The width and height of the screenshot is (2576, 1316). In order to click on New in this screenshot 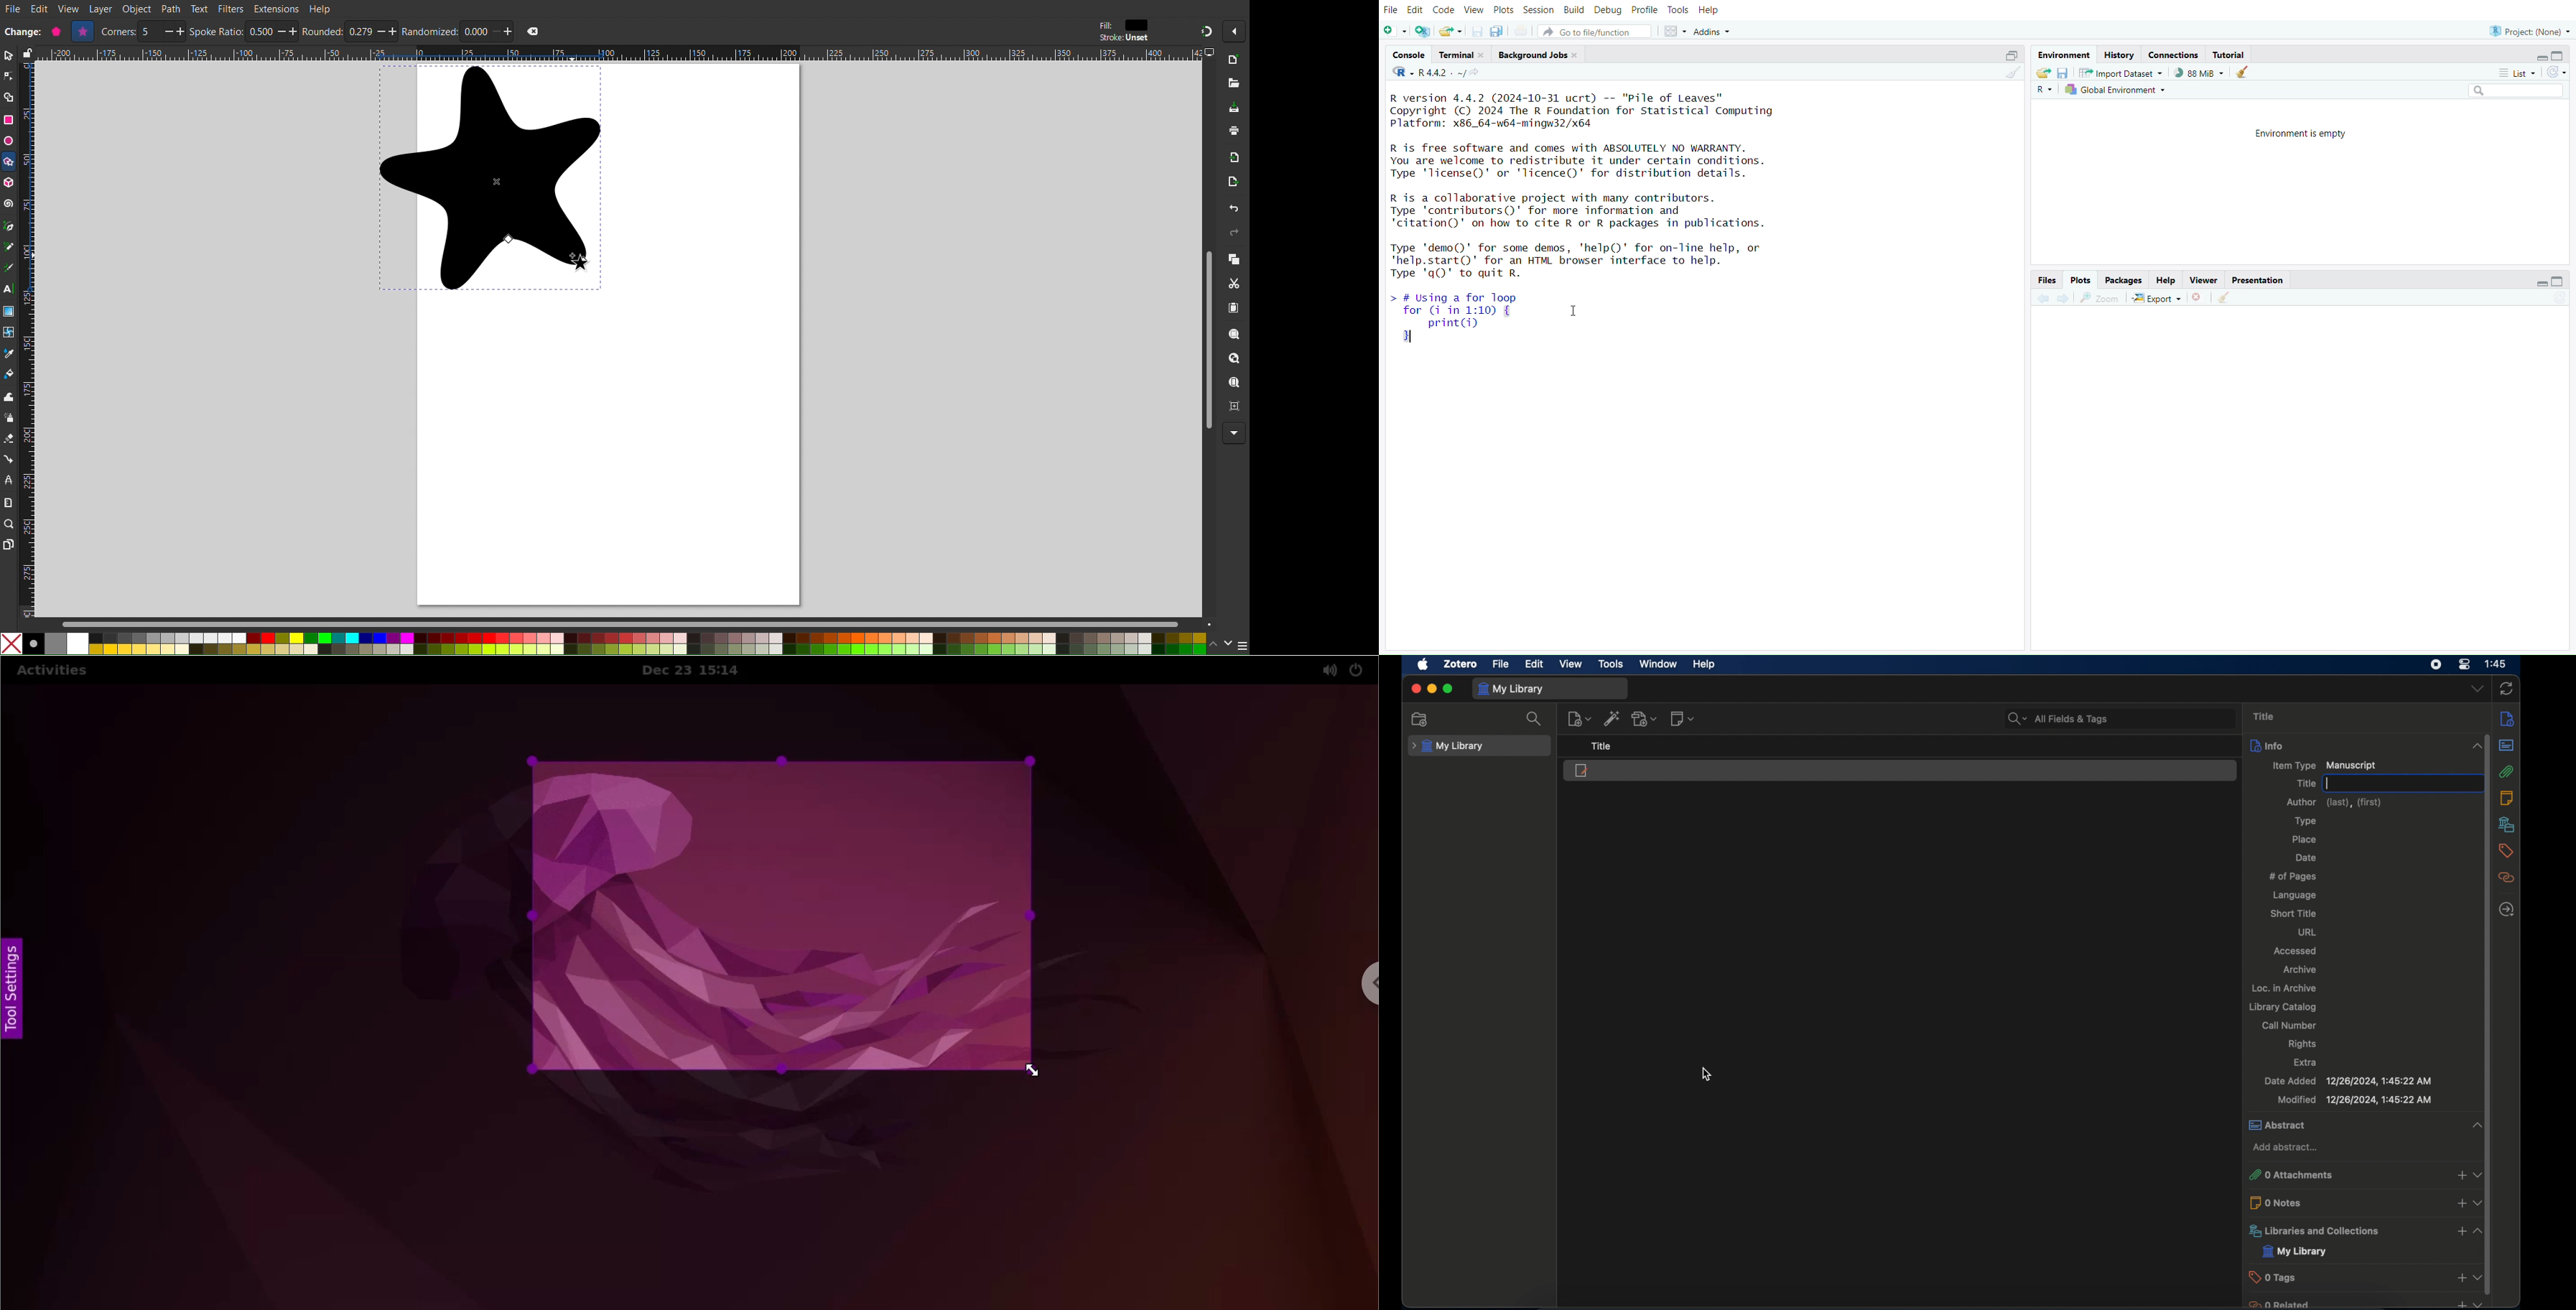, I will do `click(1236, 61)`.